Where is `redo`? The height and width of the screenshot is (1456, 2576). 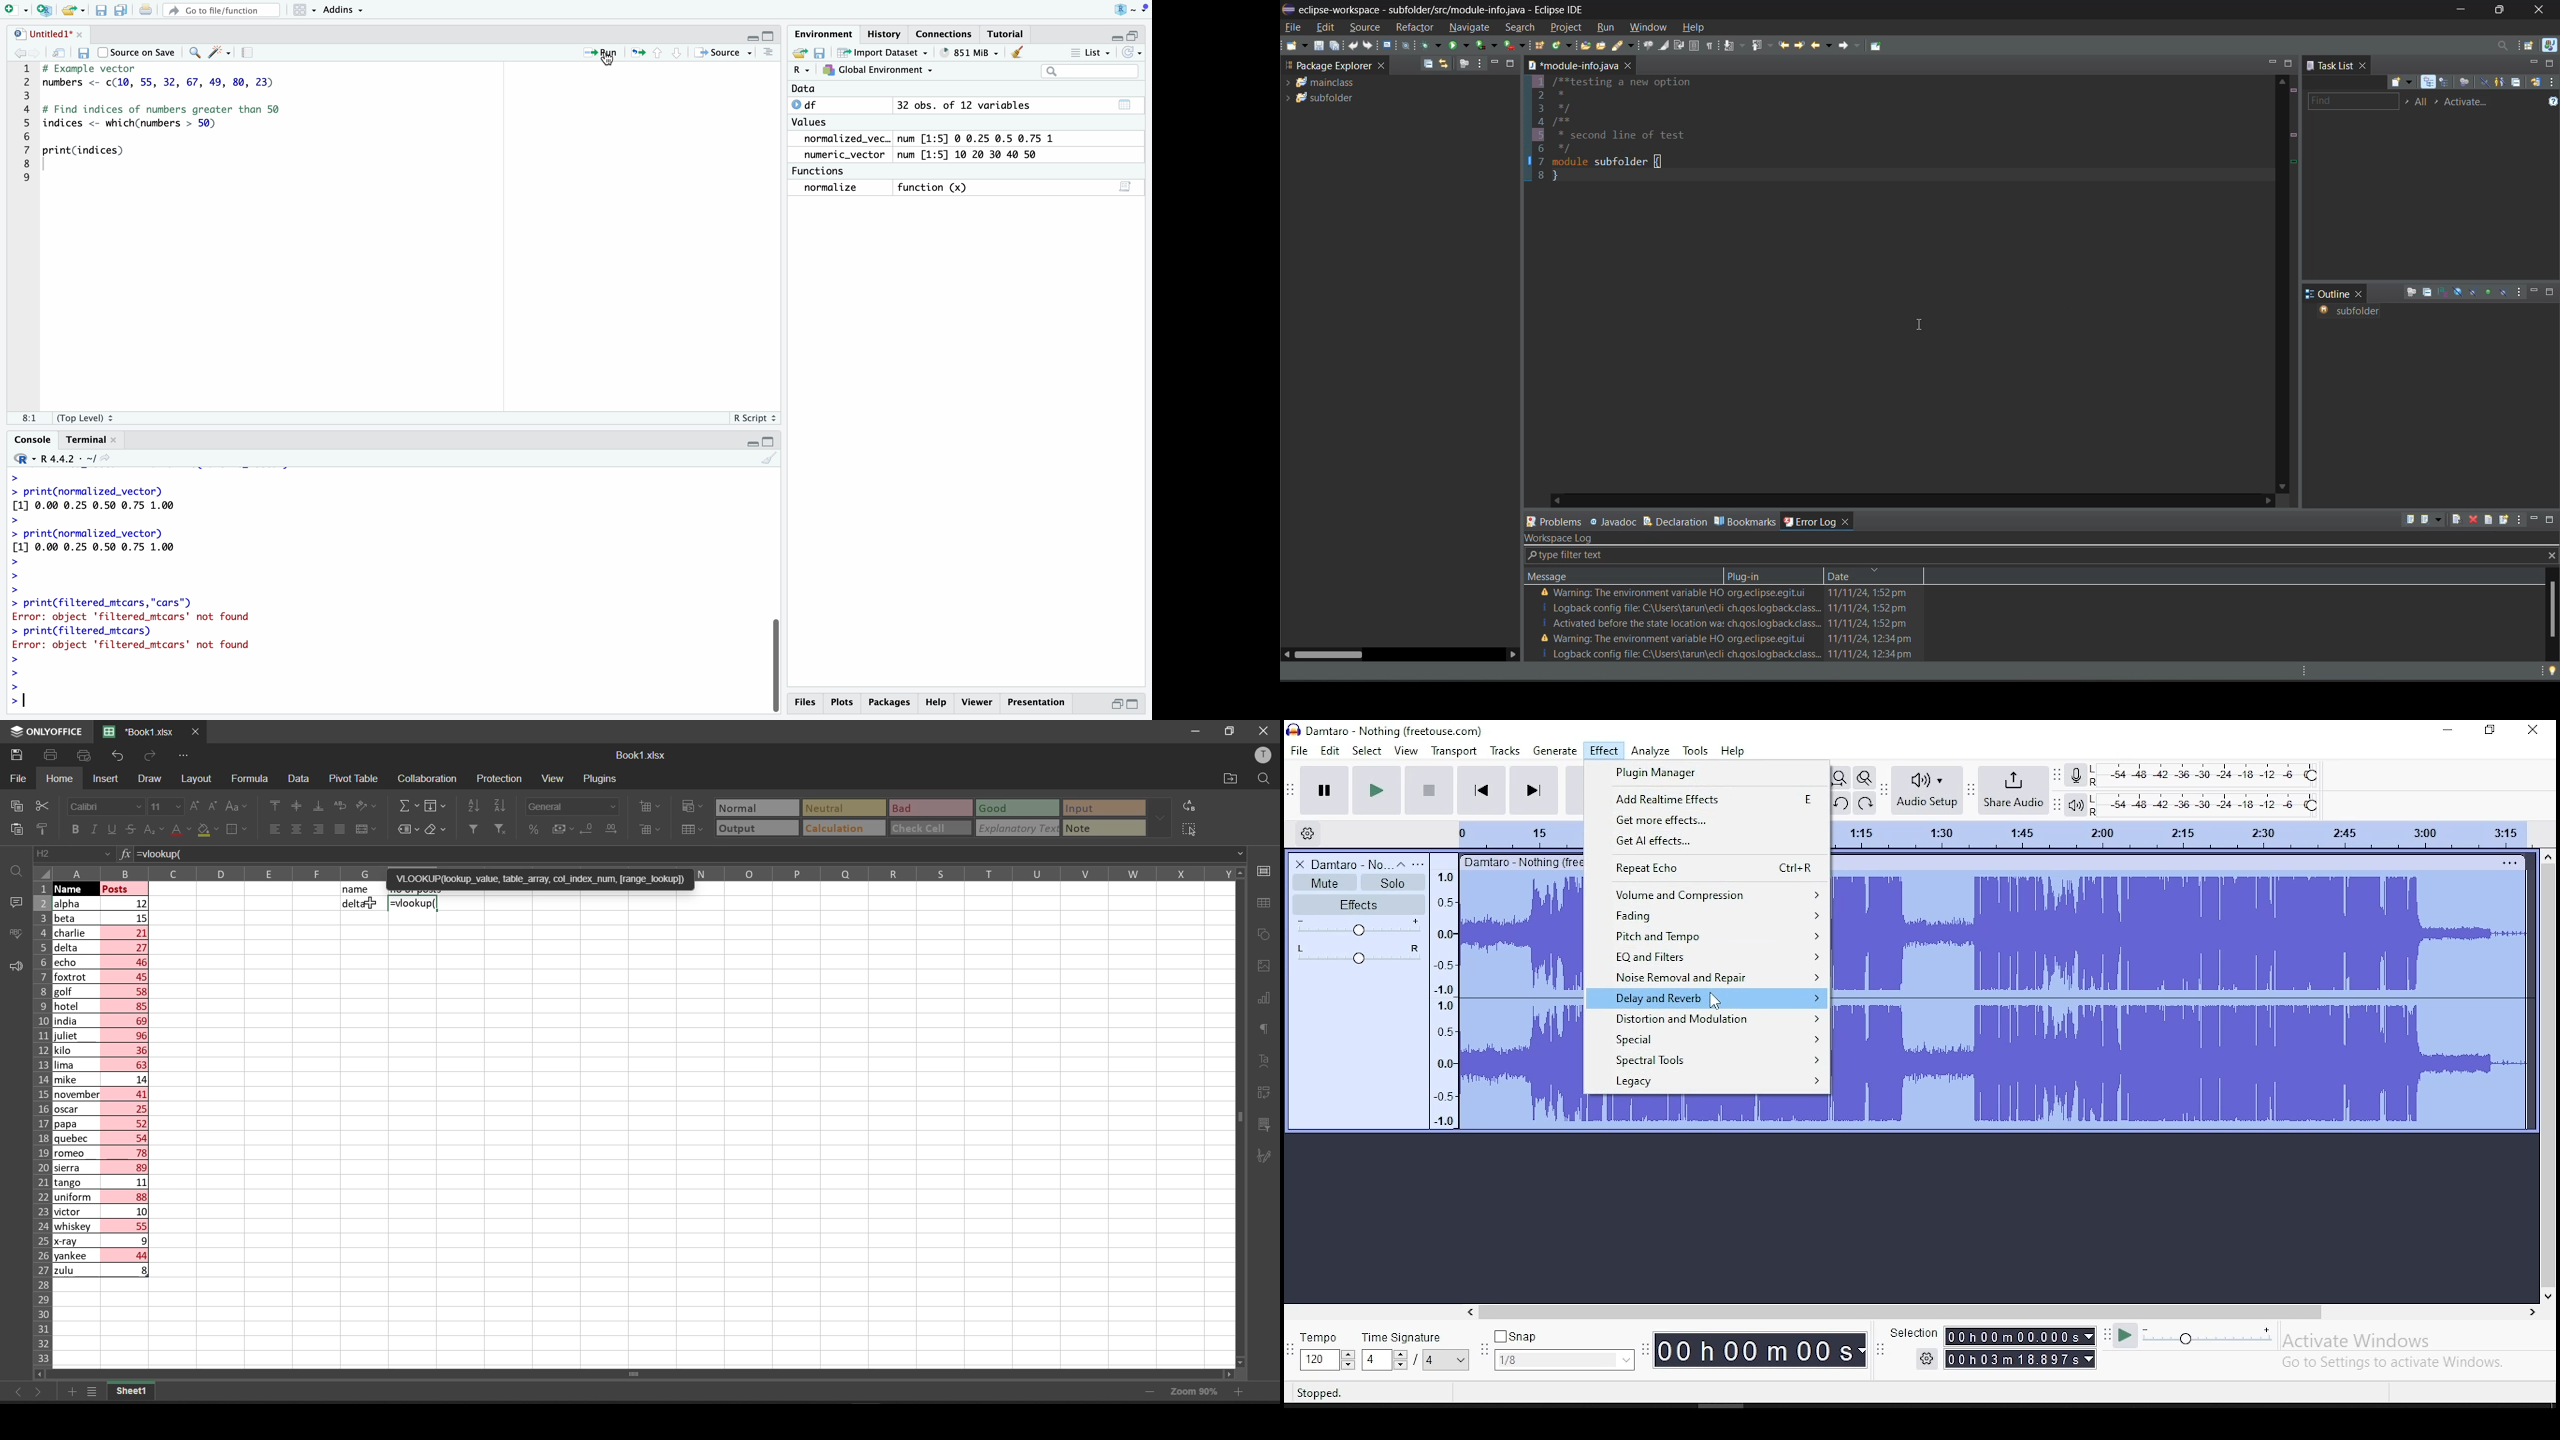 redo is located at coordinates (149, 758).